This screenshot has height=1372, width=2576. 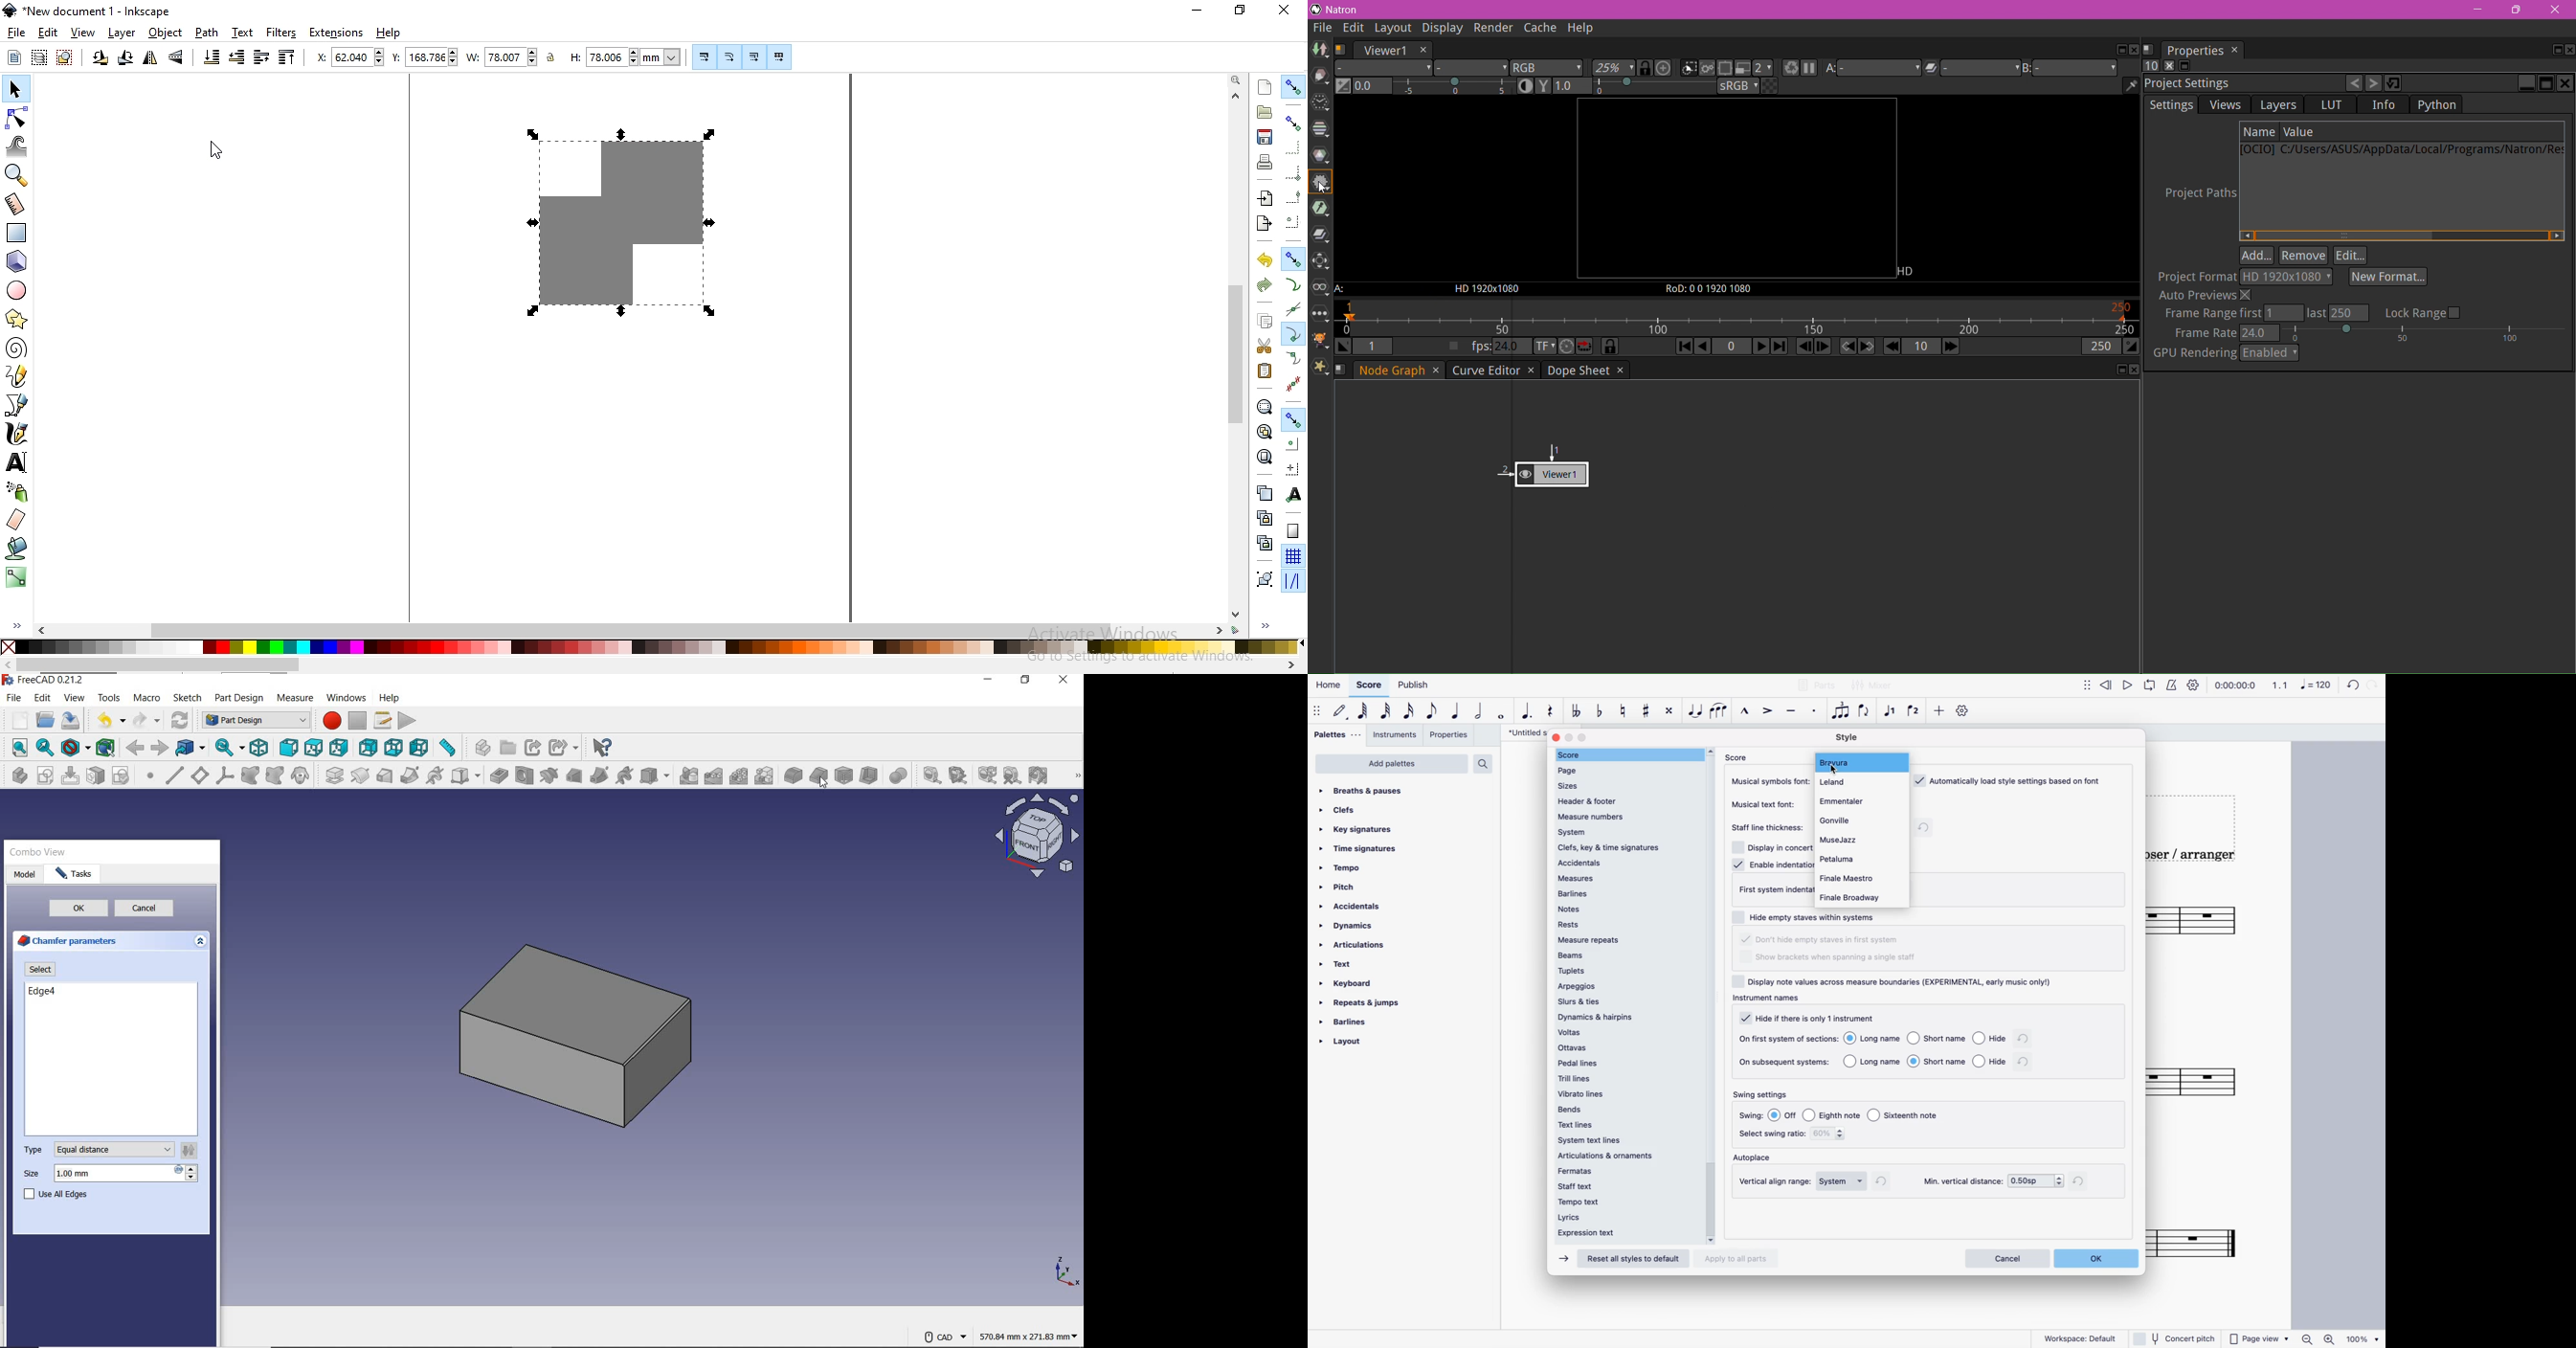 I want to click on groove, so click(x=549, y=775).